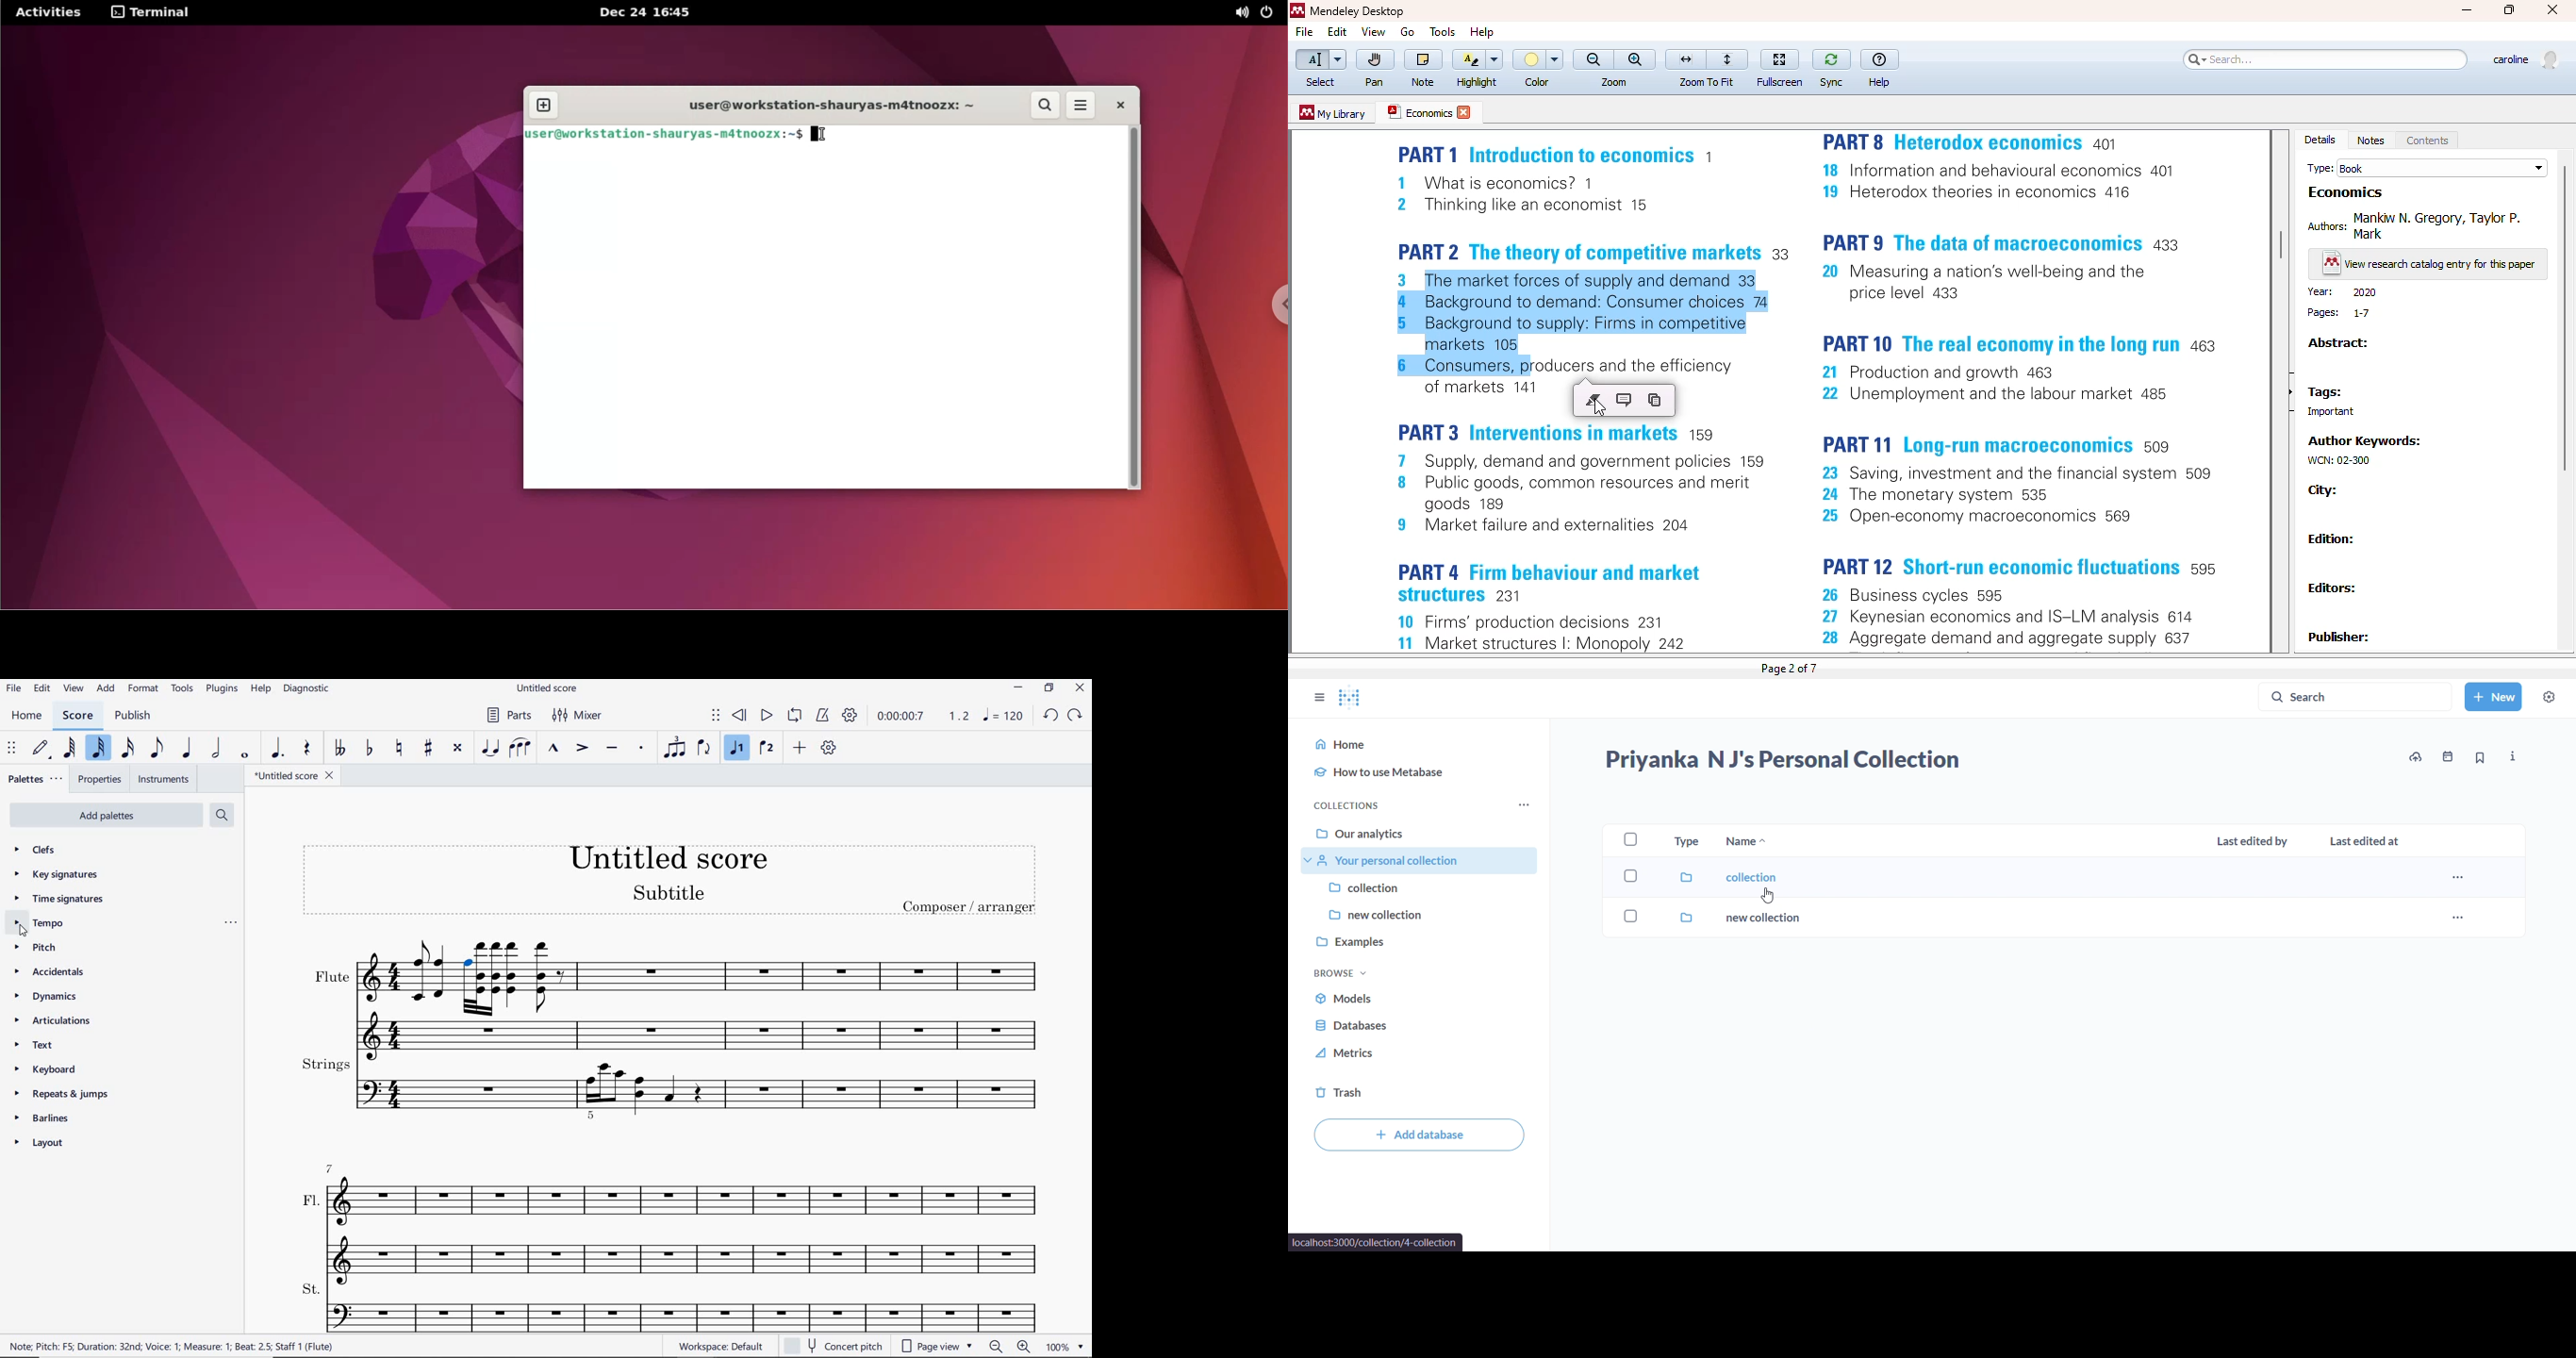 The width and height of the screenshot is (2576, 1372). I want to click on profile, so click(2524, 60).